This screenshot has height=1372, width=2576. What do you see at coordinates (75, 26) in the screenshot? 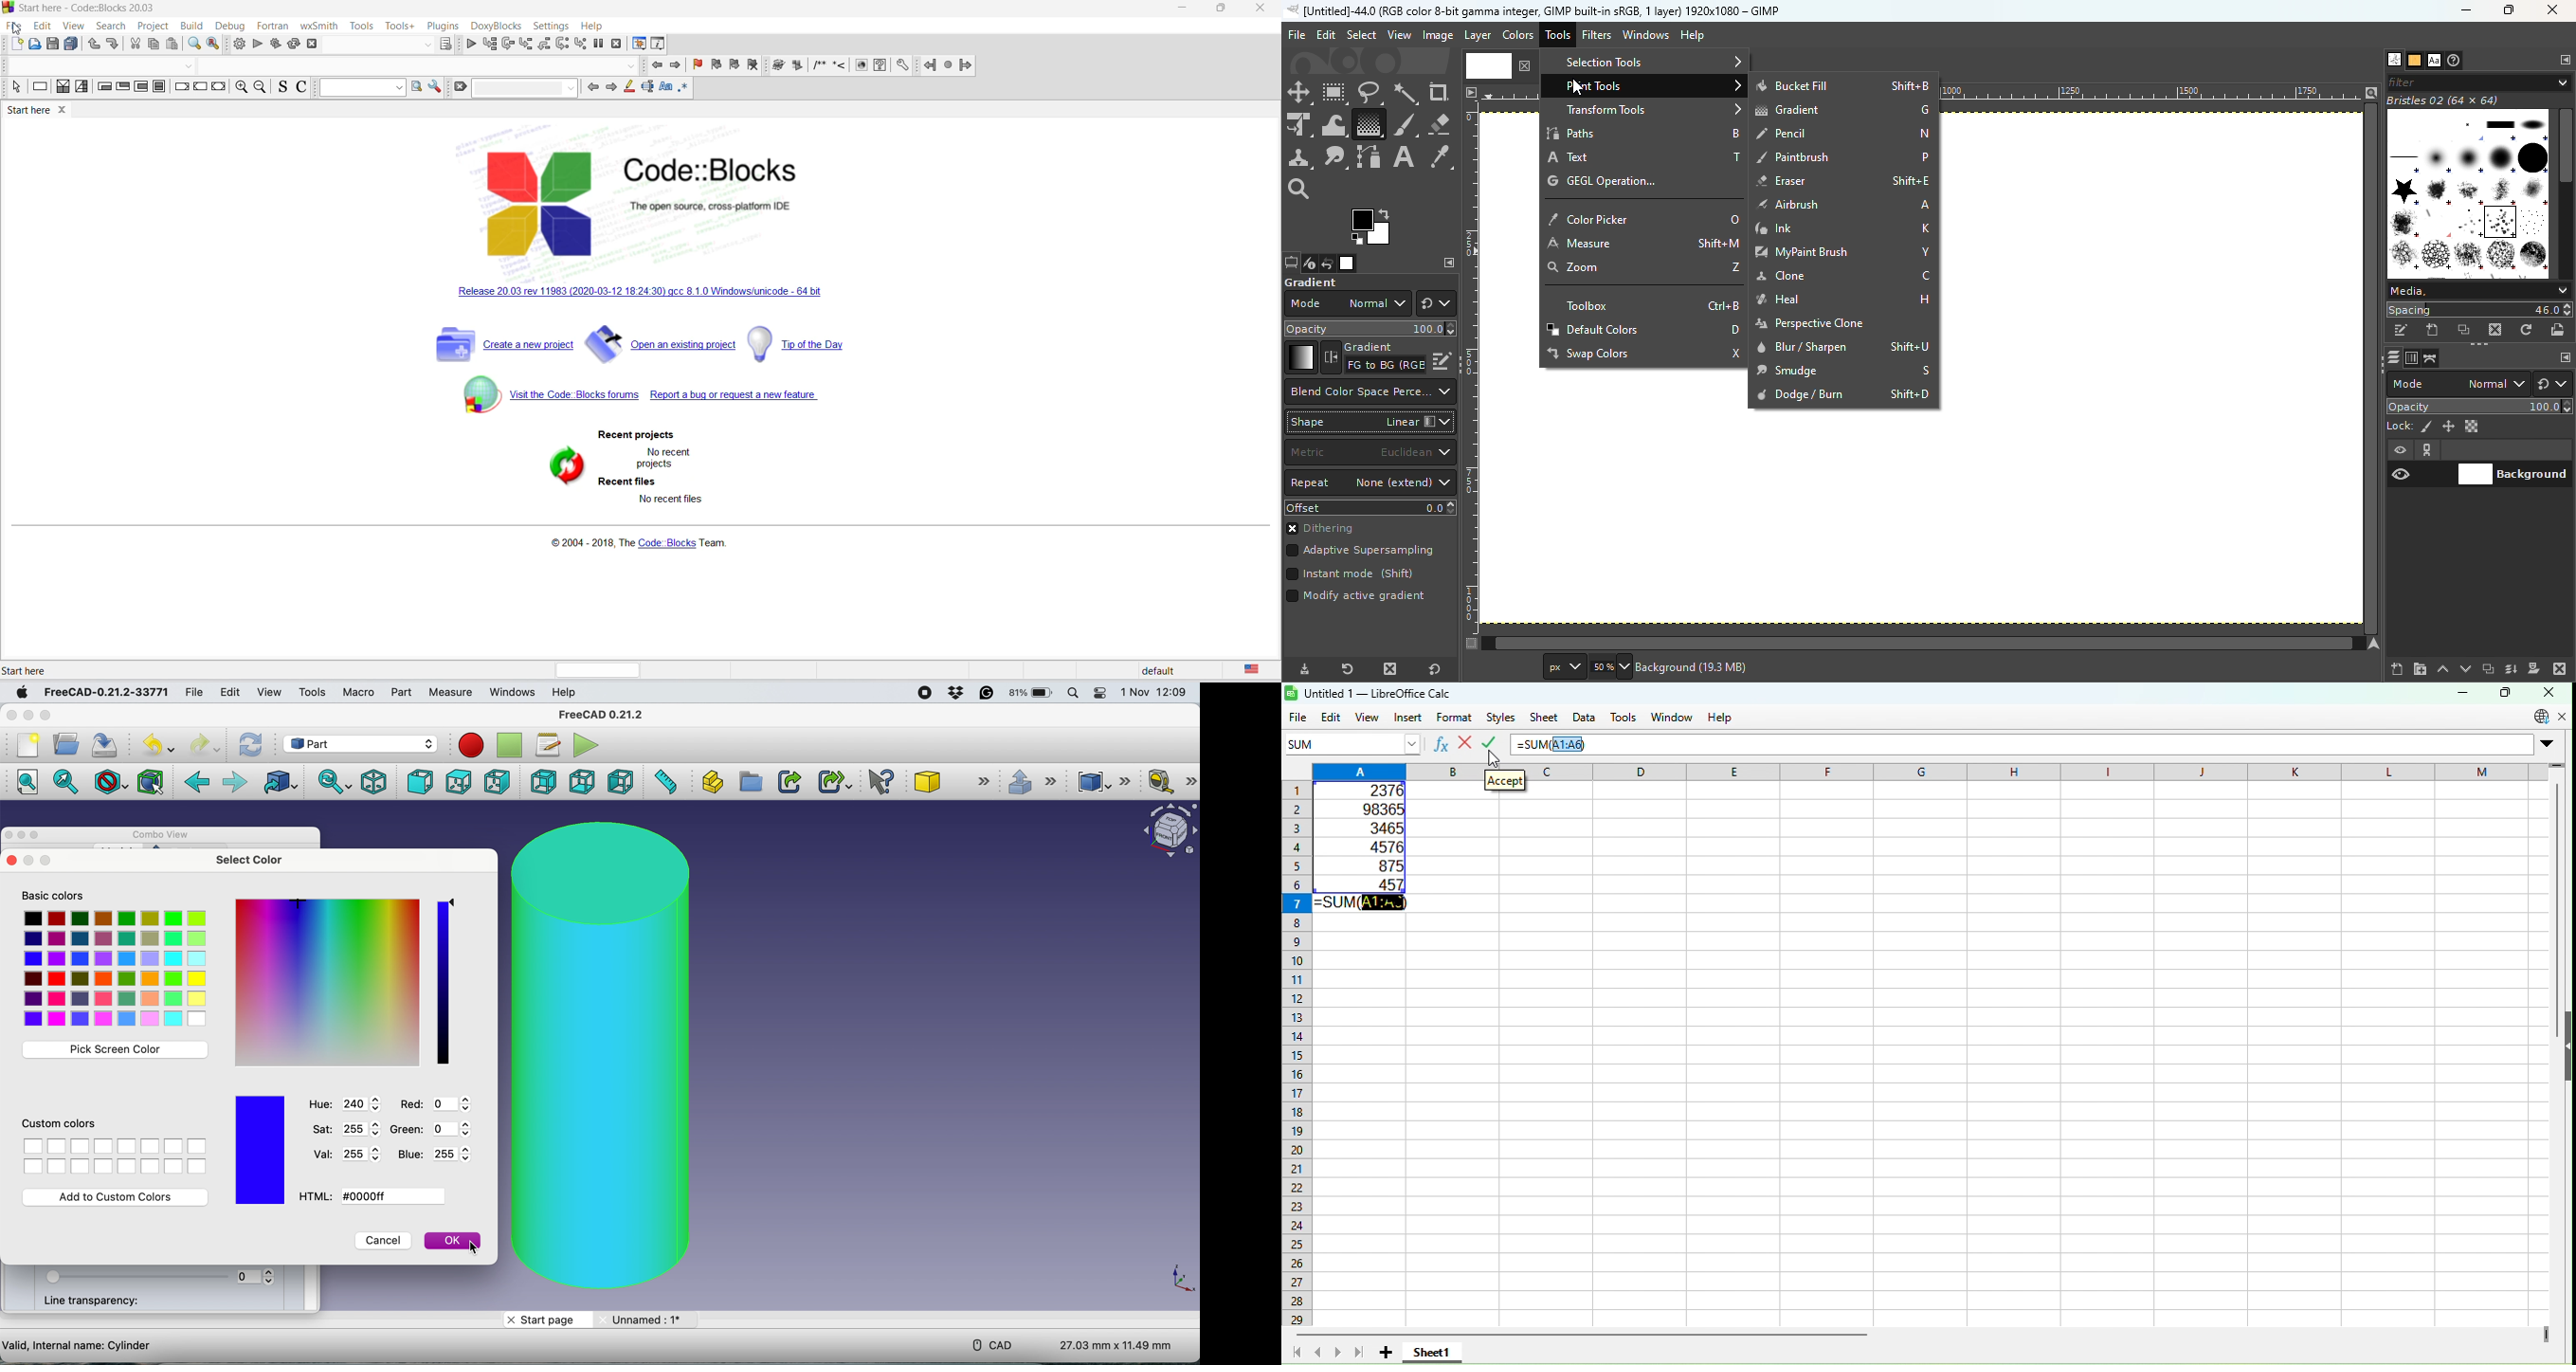
I see `view` at bounding box center [75, 26].